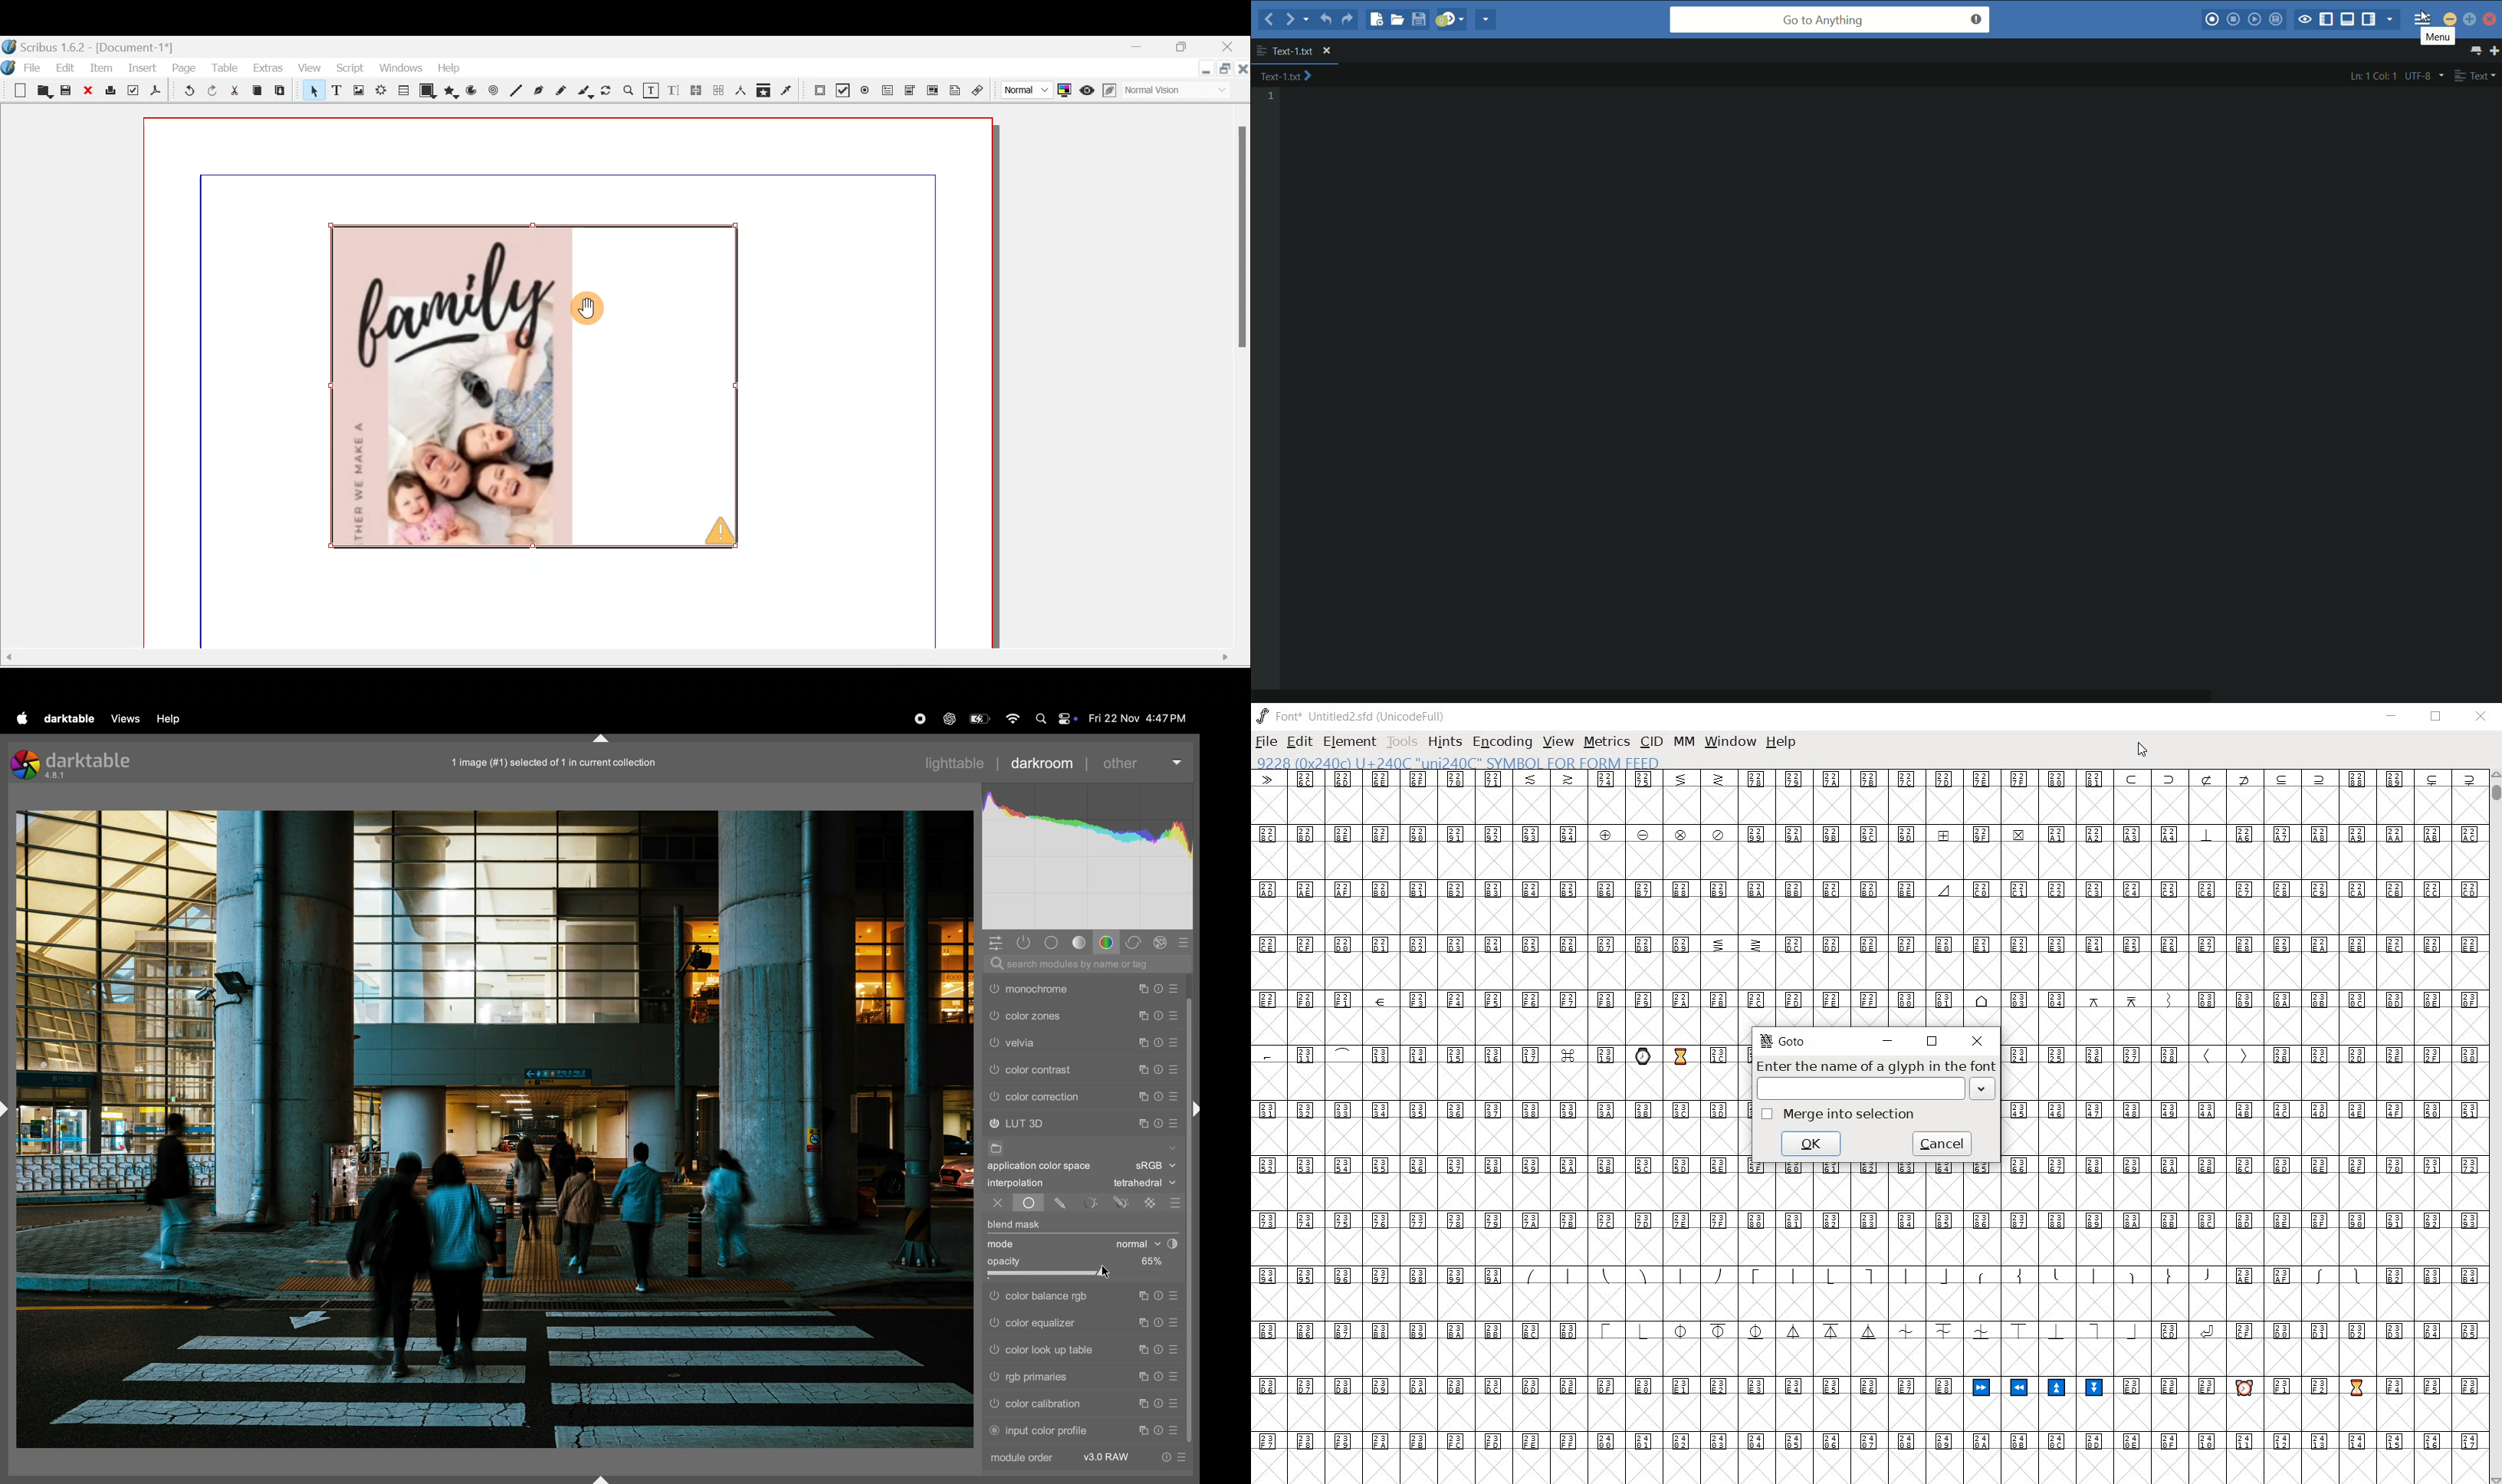 The width and height of the screenshot is (2520, 1484). I want to click on PDF List box, so click(932, 89).